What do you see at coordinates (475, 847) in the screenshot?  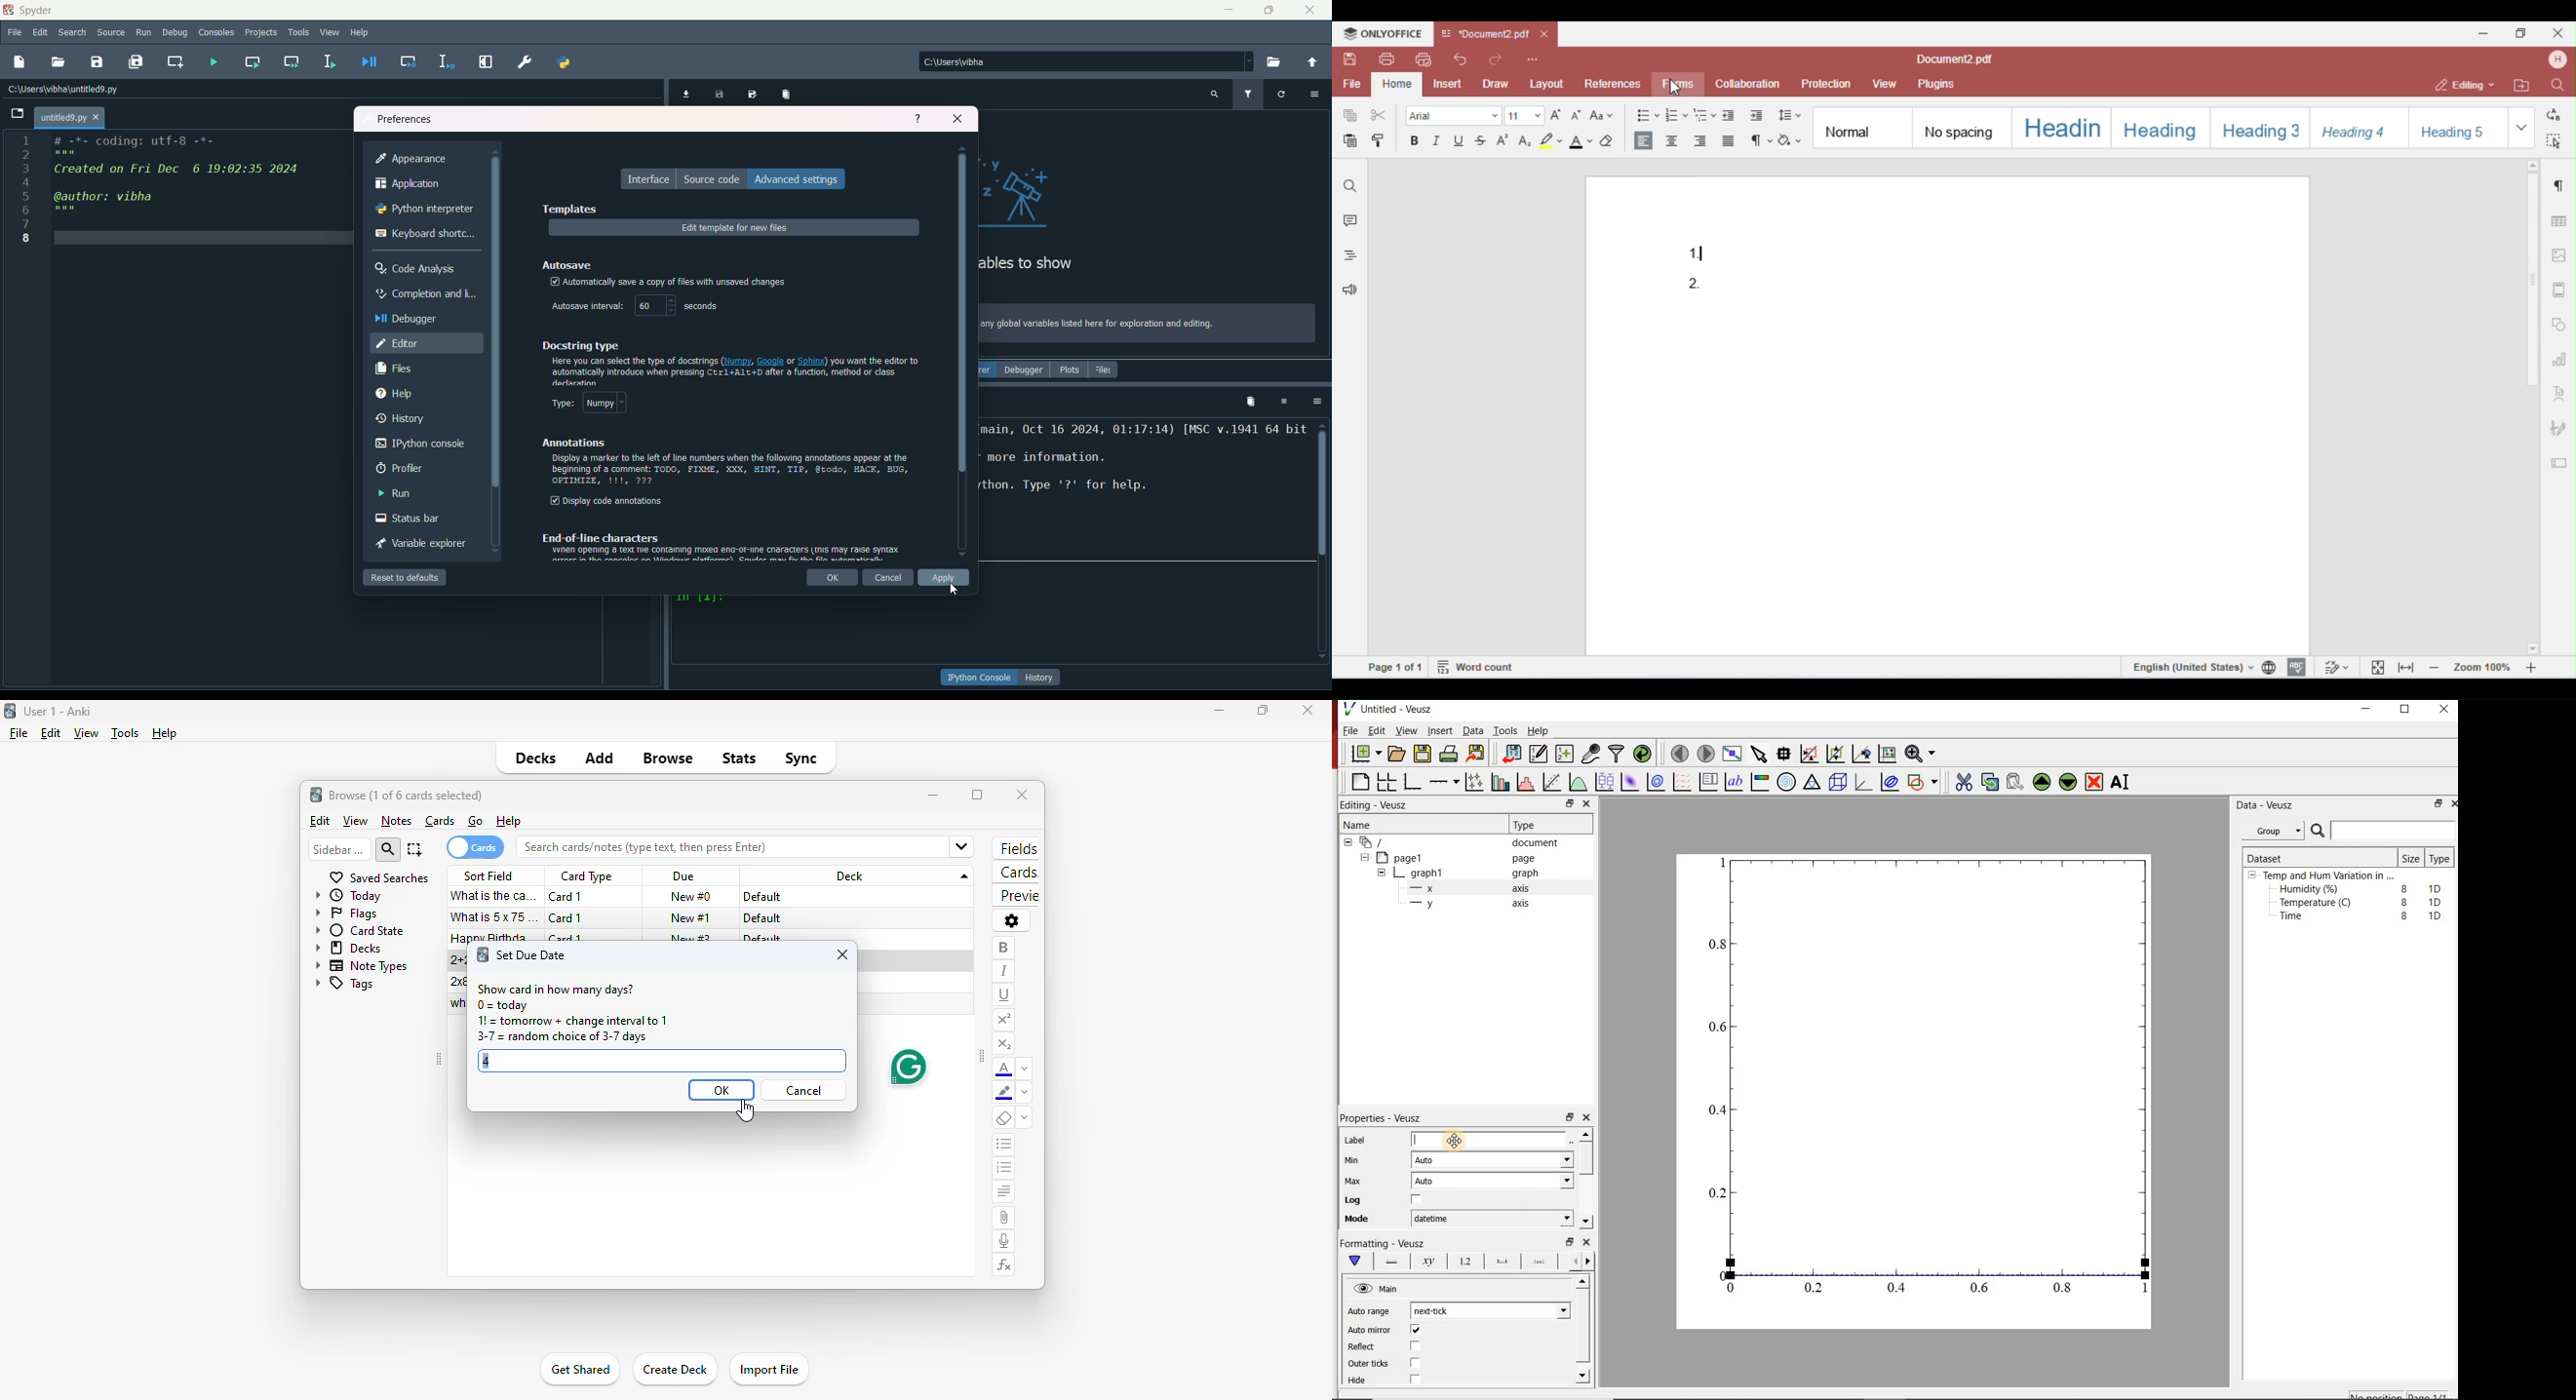 I see `cards` at bounding box center [475, 847].